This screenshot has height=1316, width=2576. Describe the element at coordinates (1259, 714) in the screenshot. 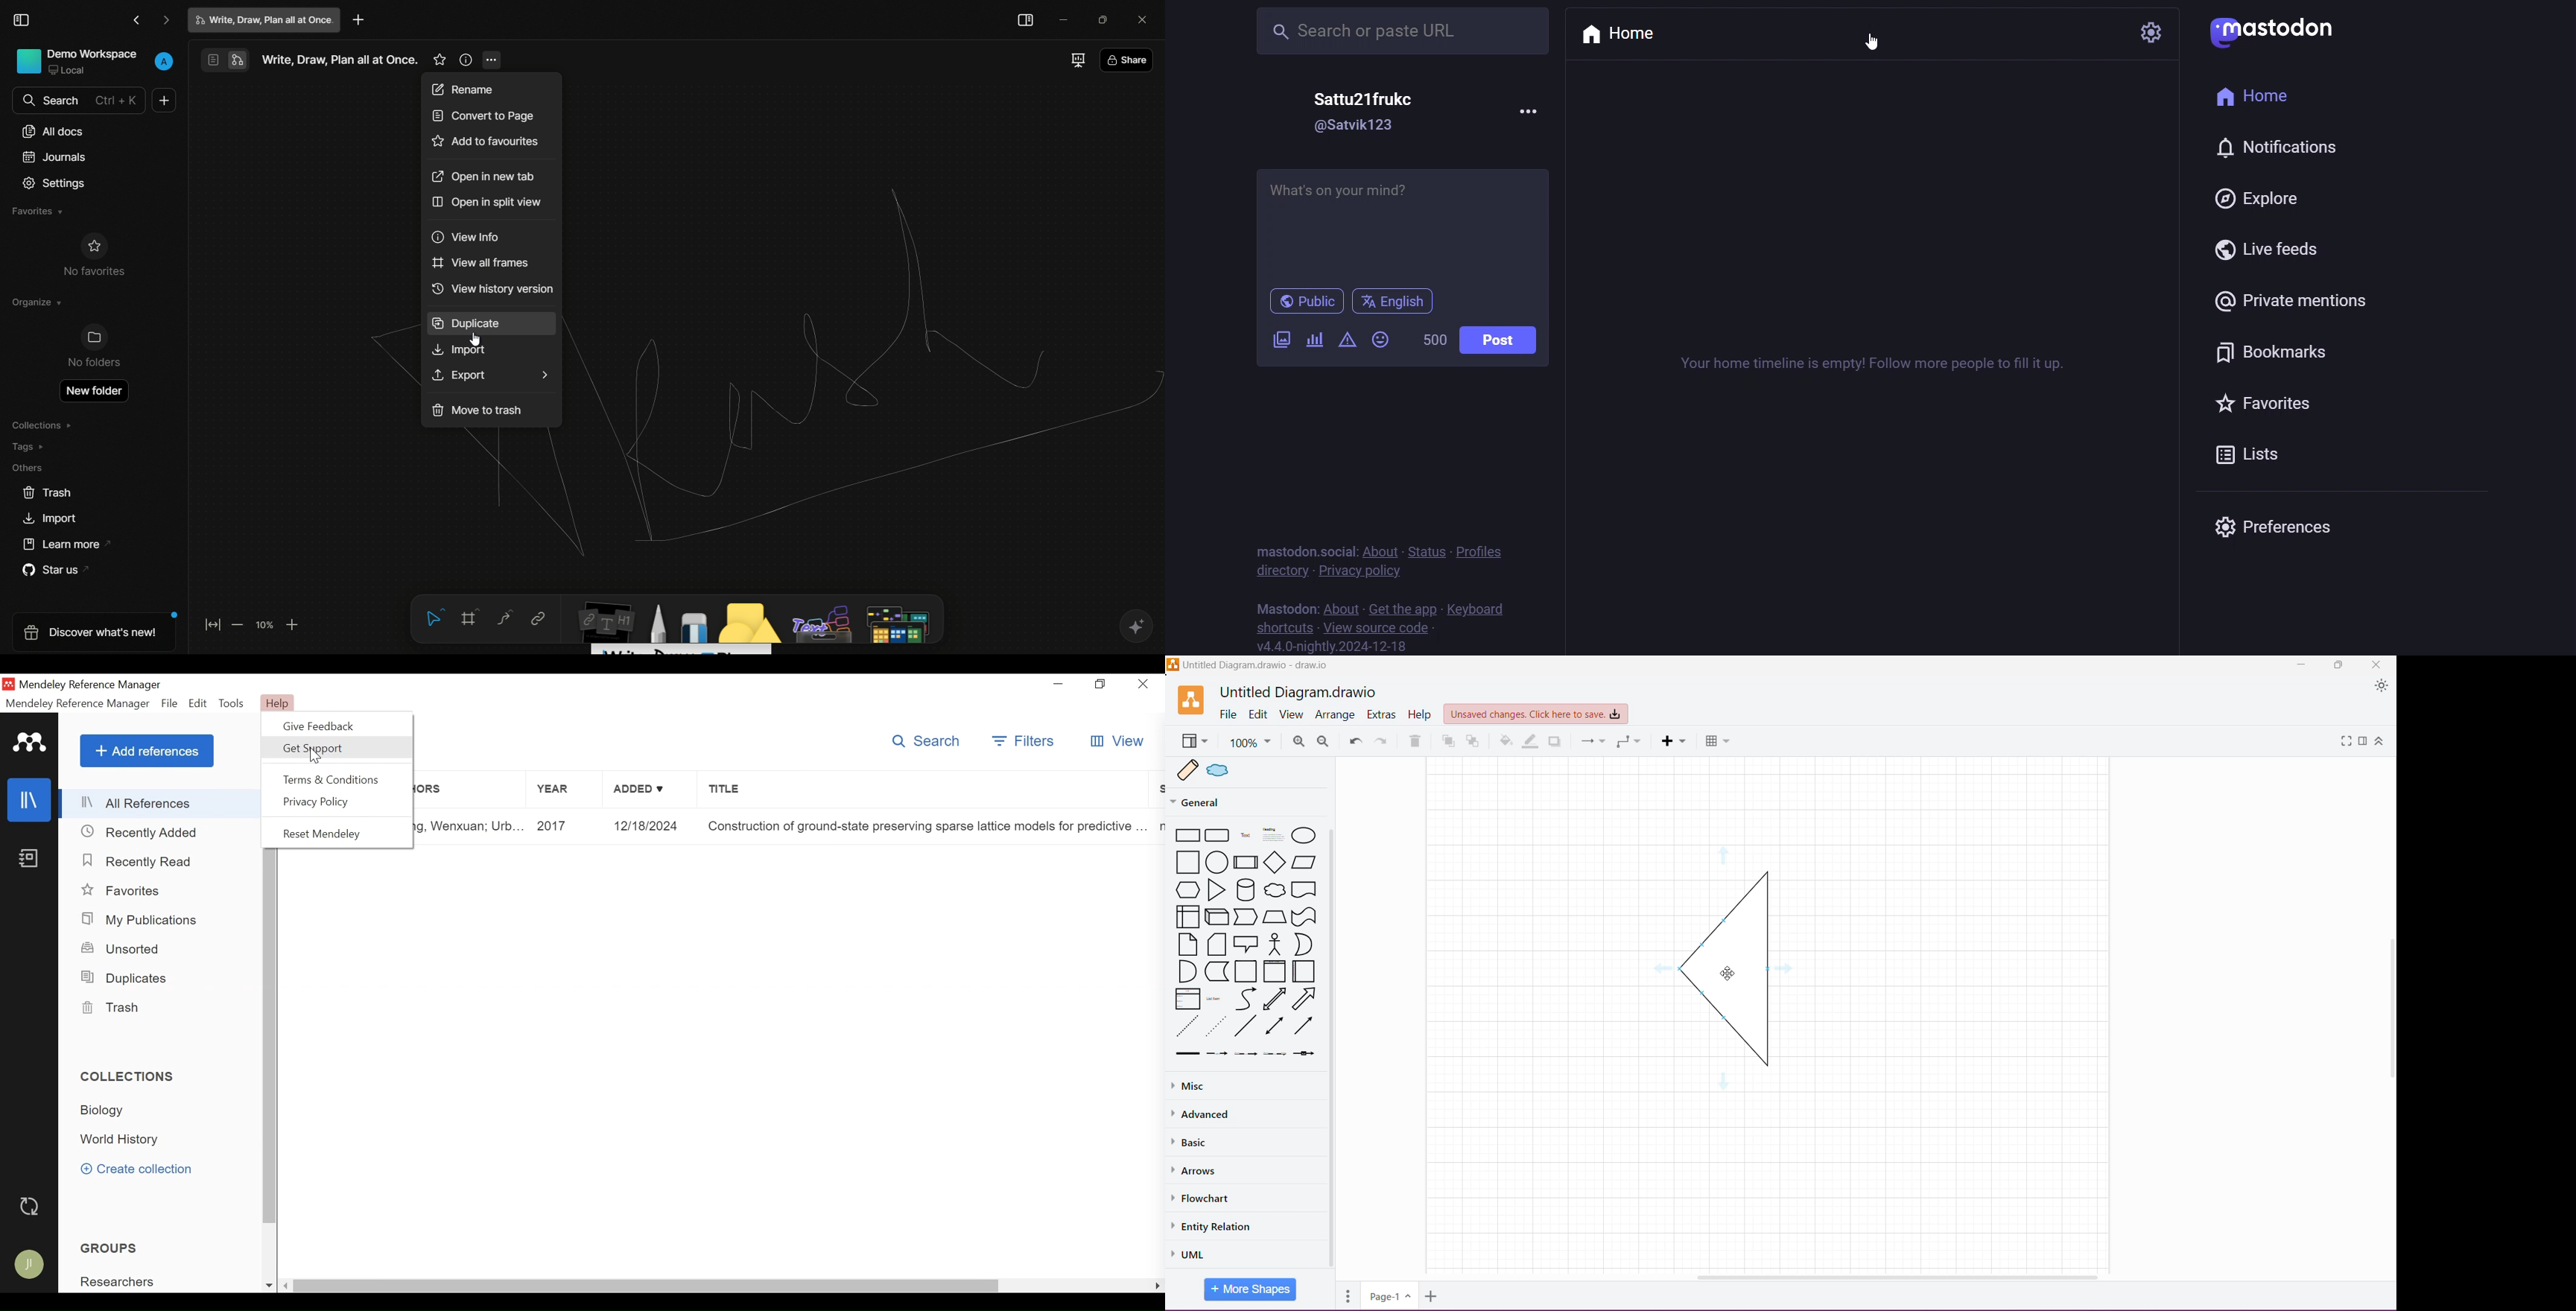

I see `Edit` at that location.